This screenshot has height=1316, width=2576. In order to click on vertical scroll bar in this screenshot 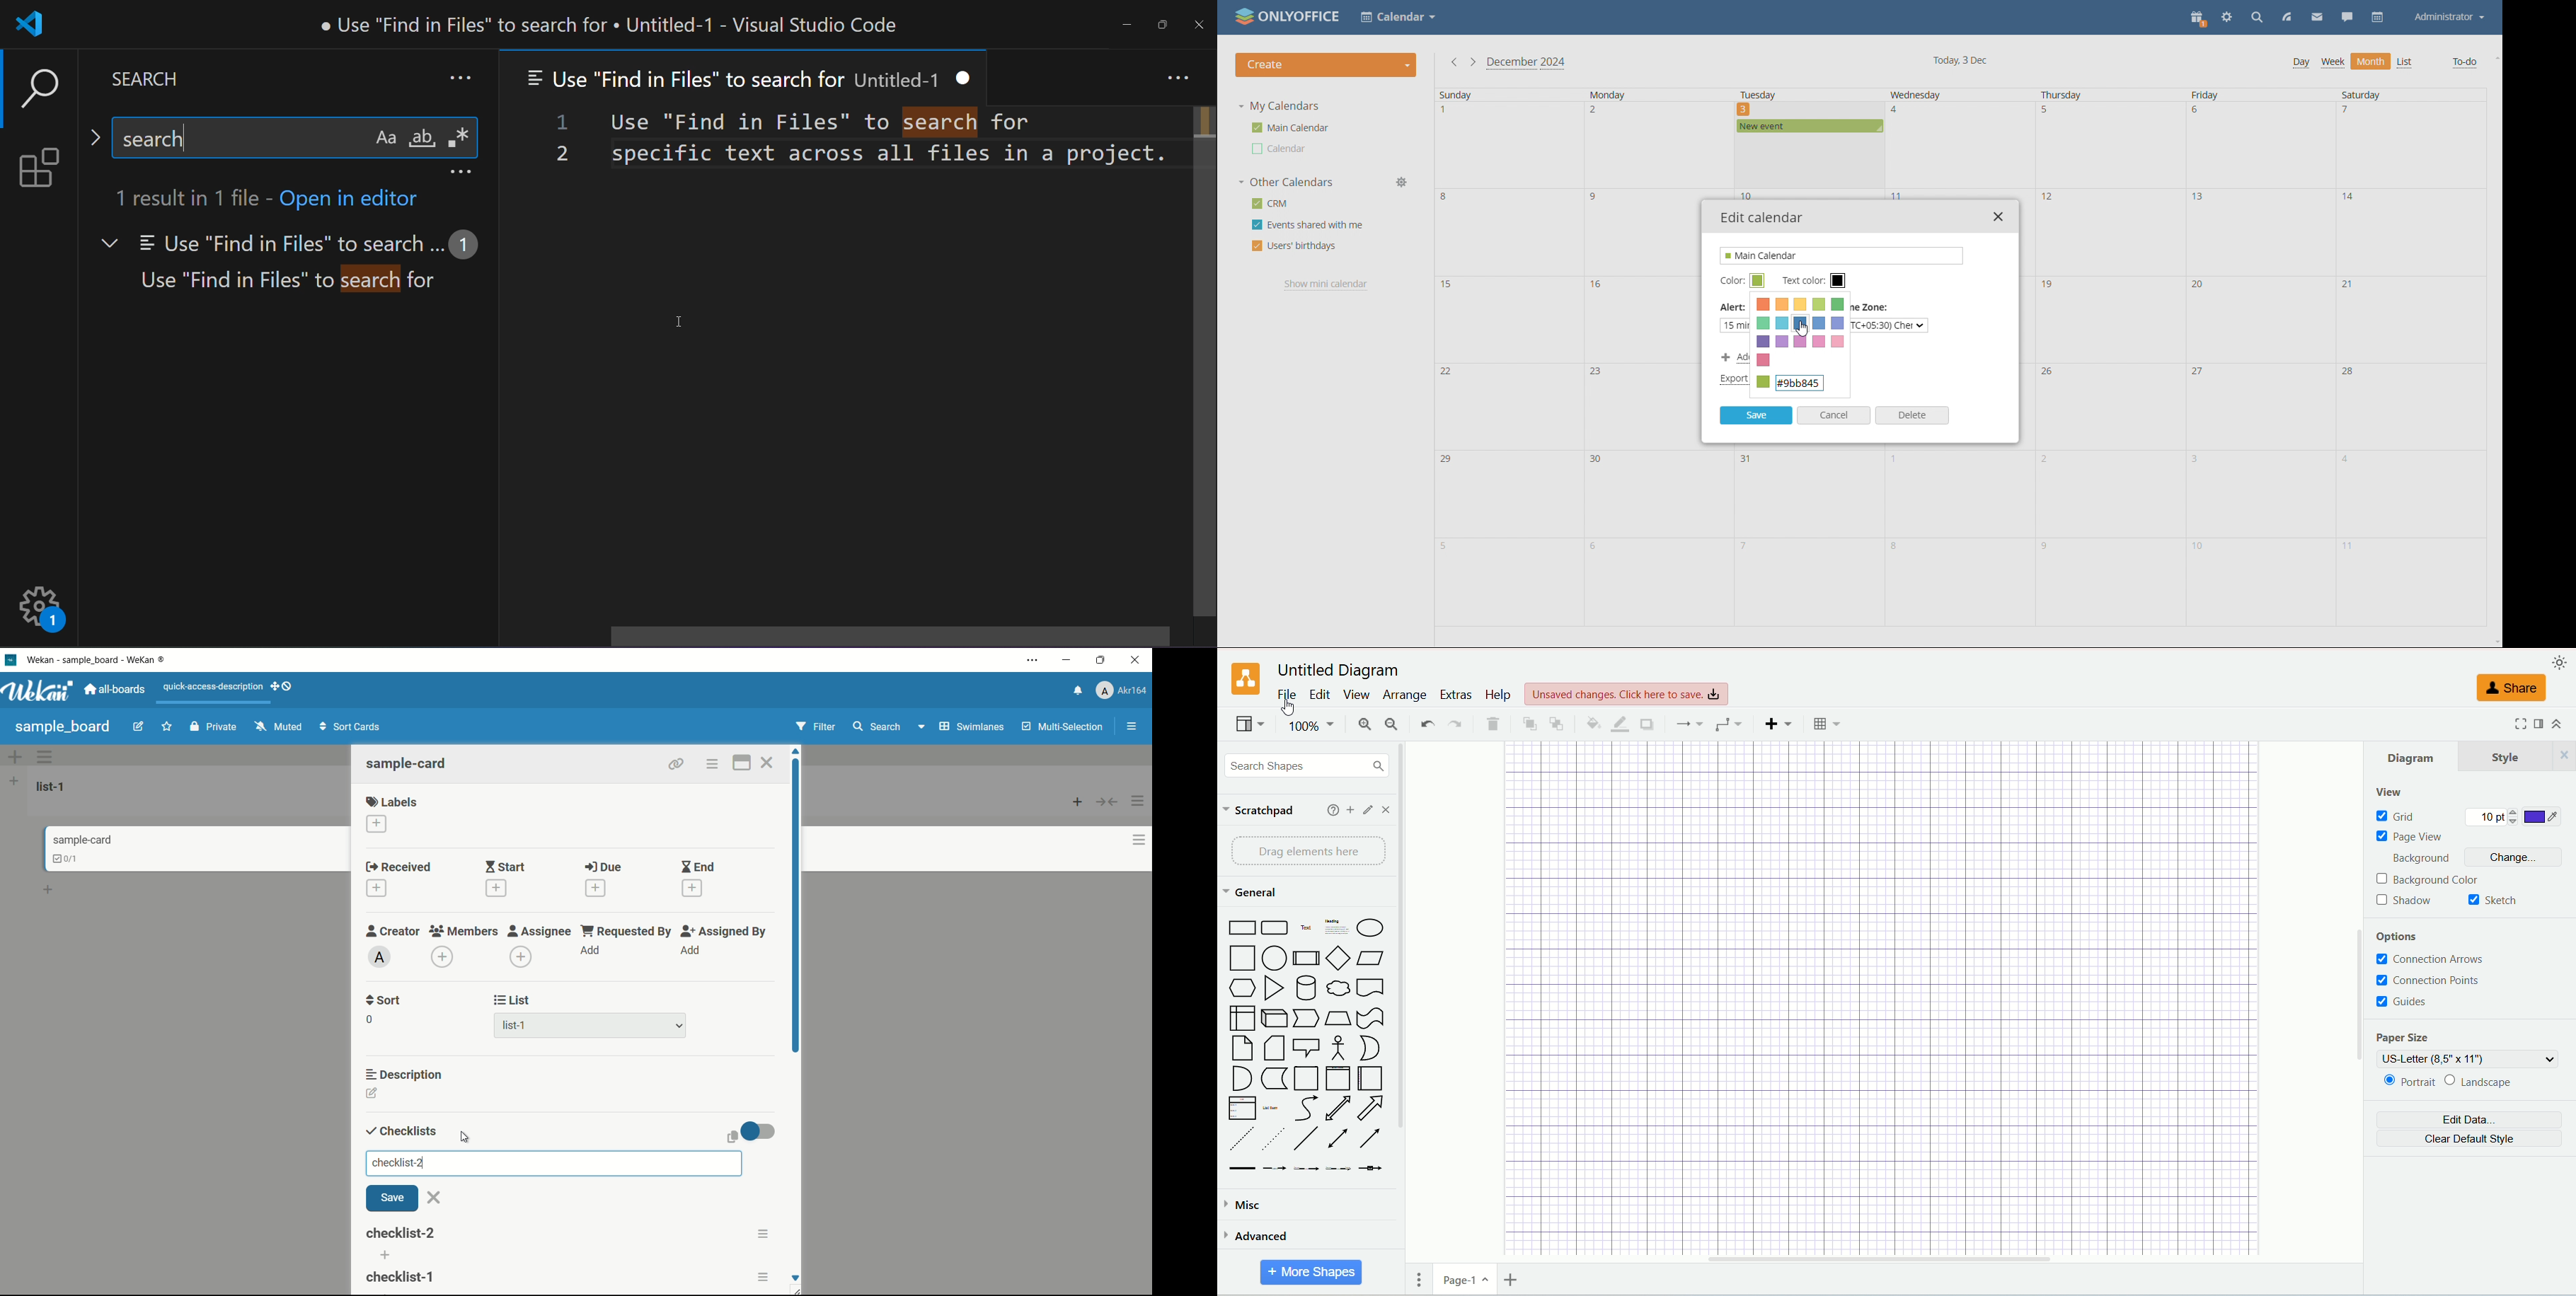, I will do `click(1401, 1018)`.